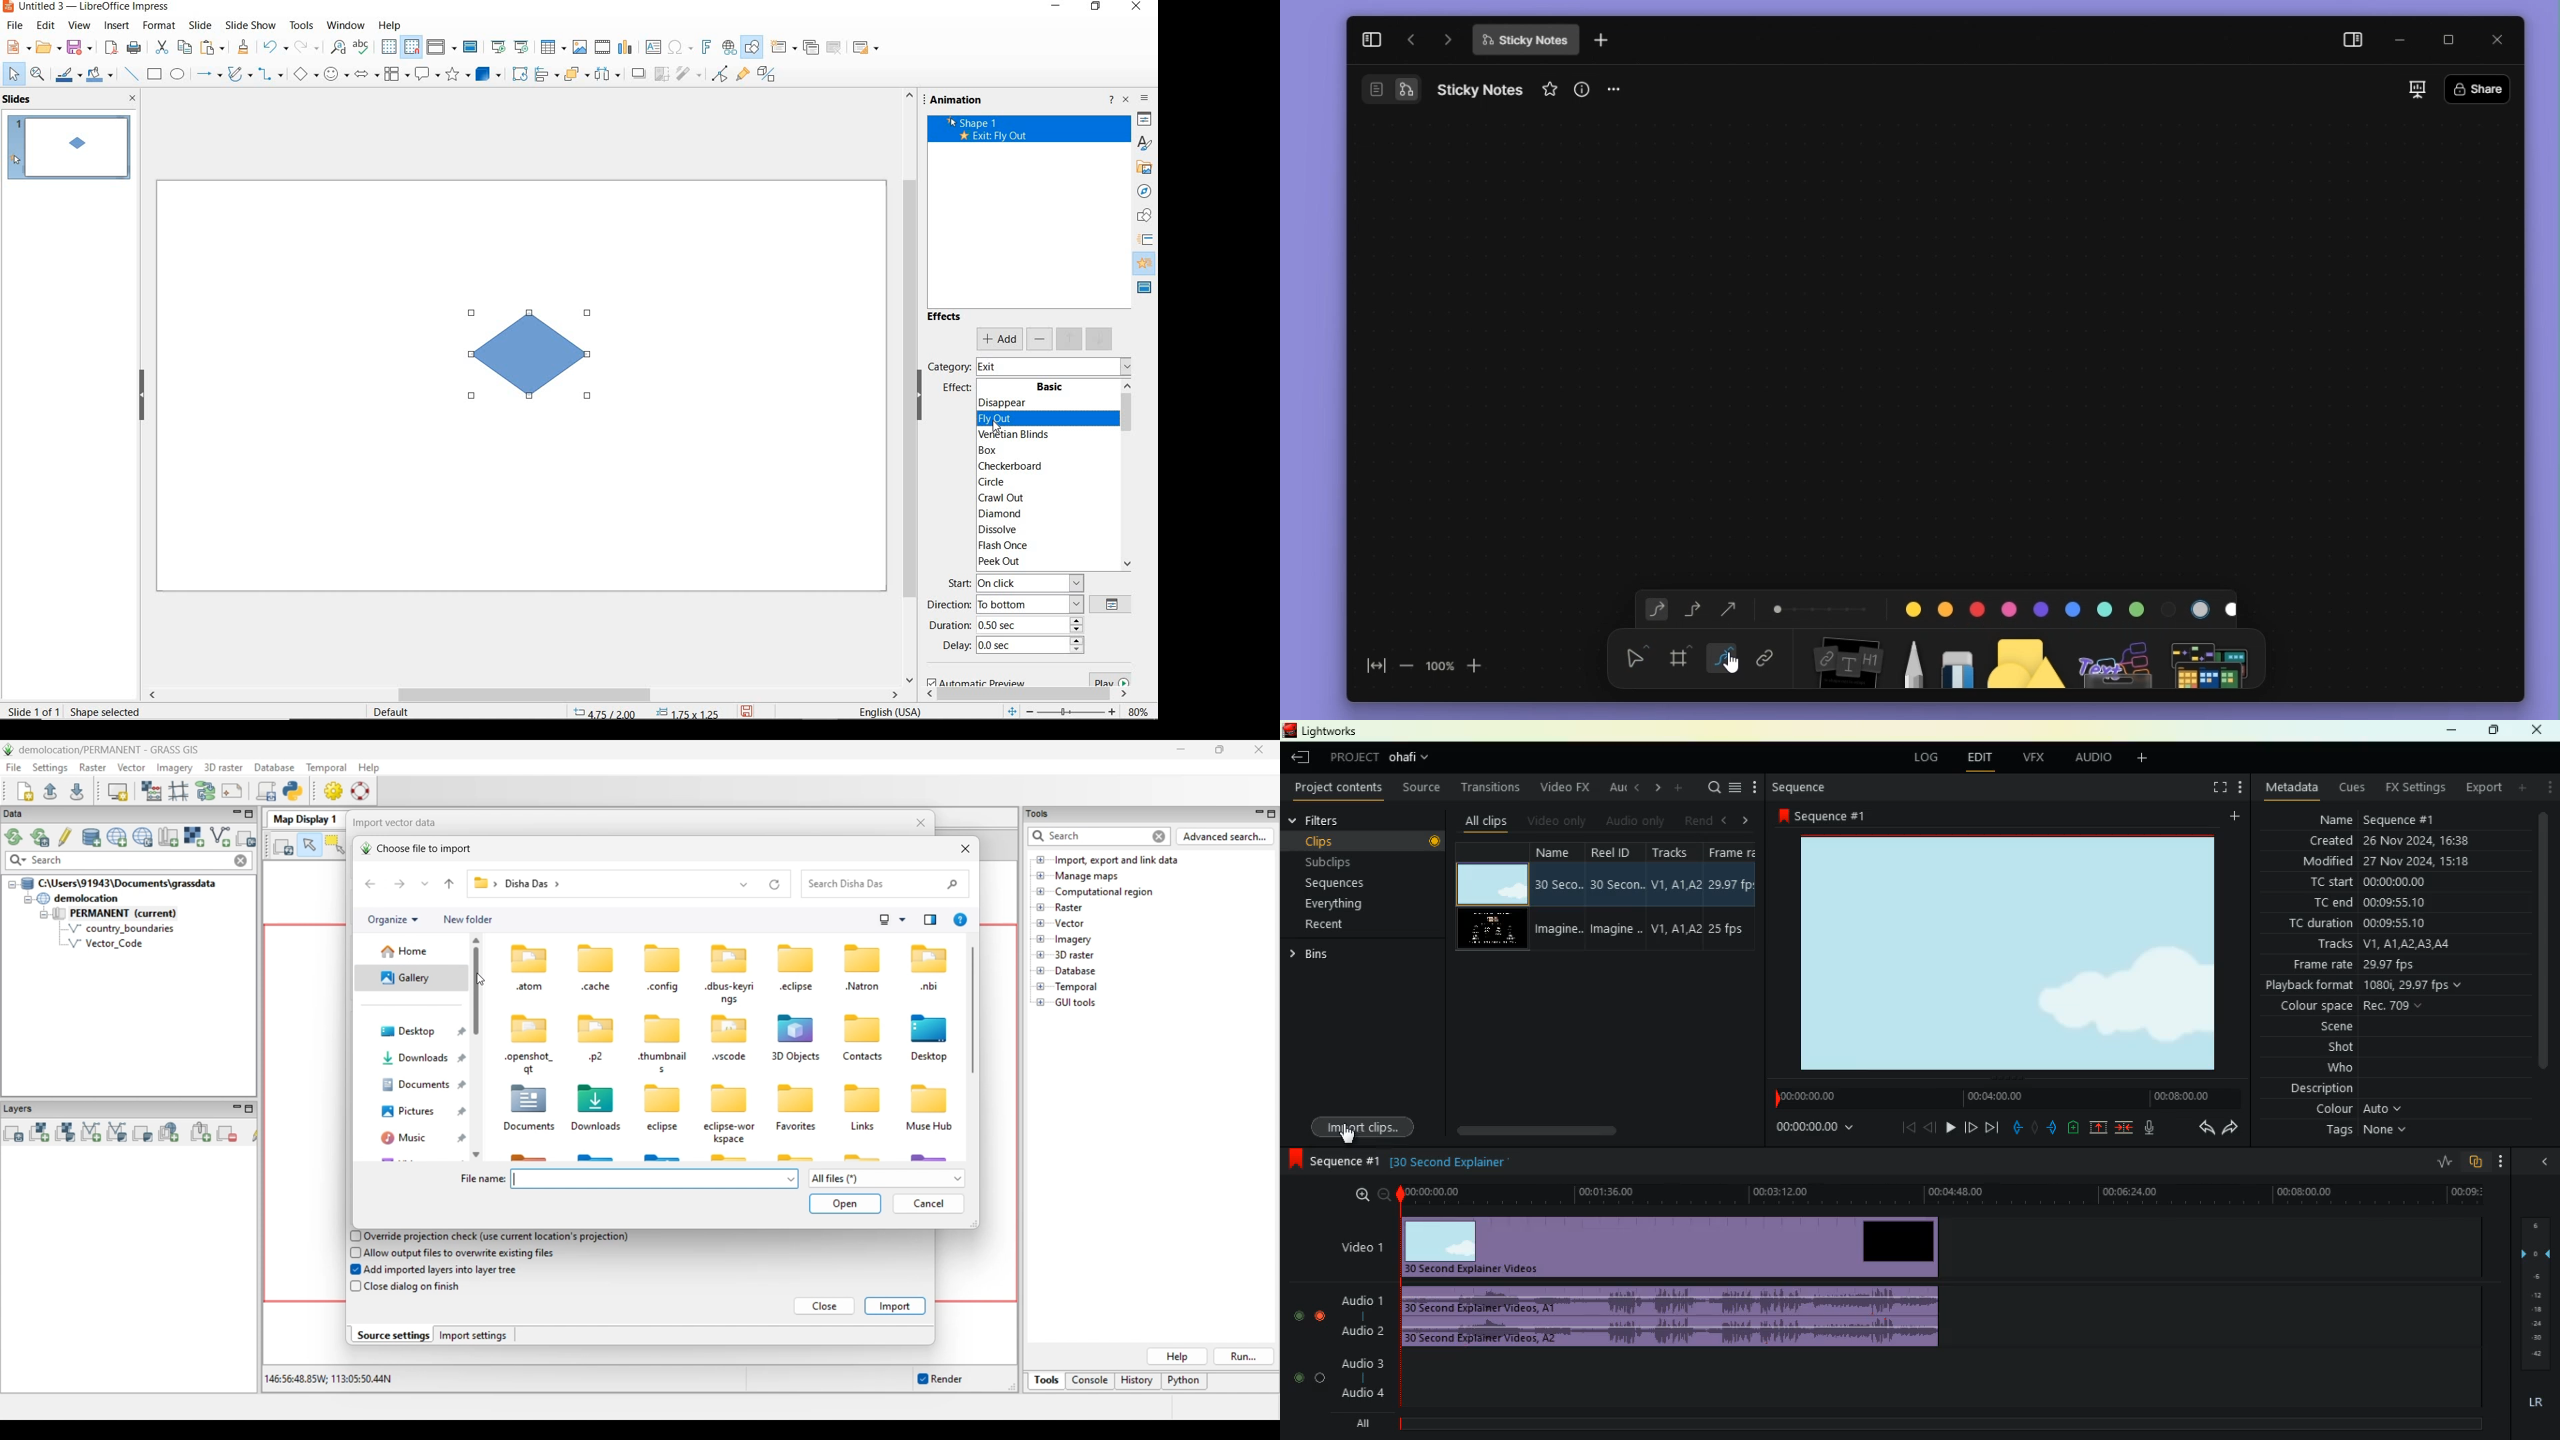 Image resolution: width=2576 pixels, height=1456 pixels. What do you see at coordinates (1041, 499) in the screenshot?
I see `crawl out` at bounding box center [1041, 499].